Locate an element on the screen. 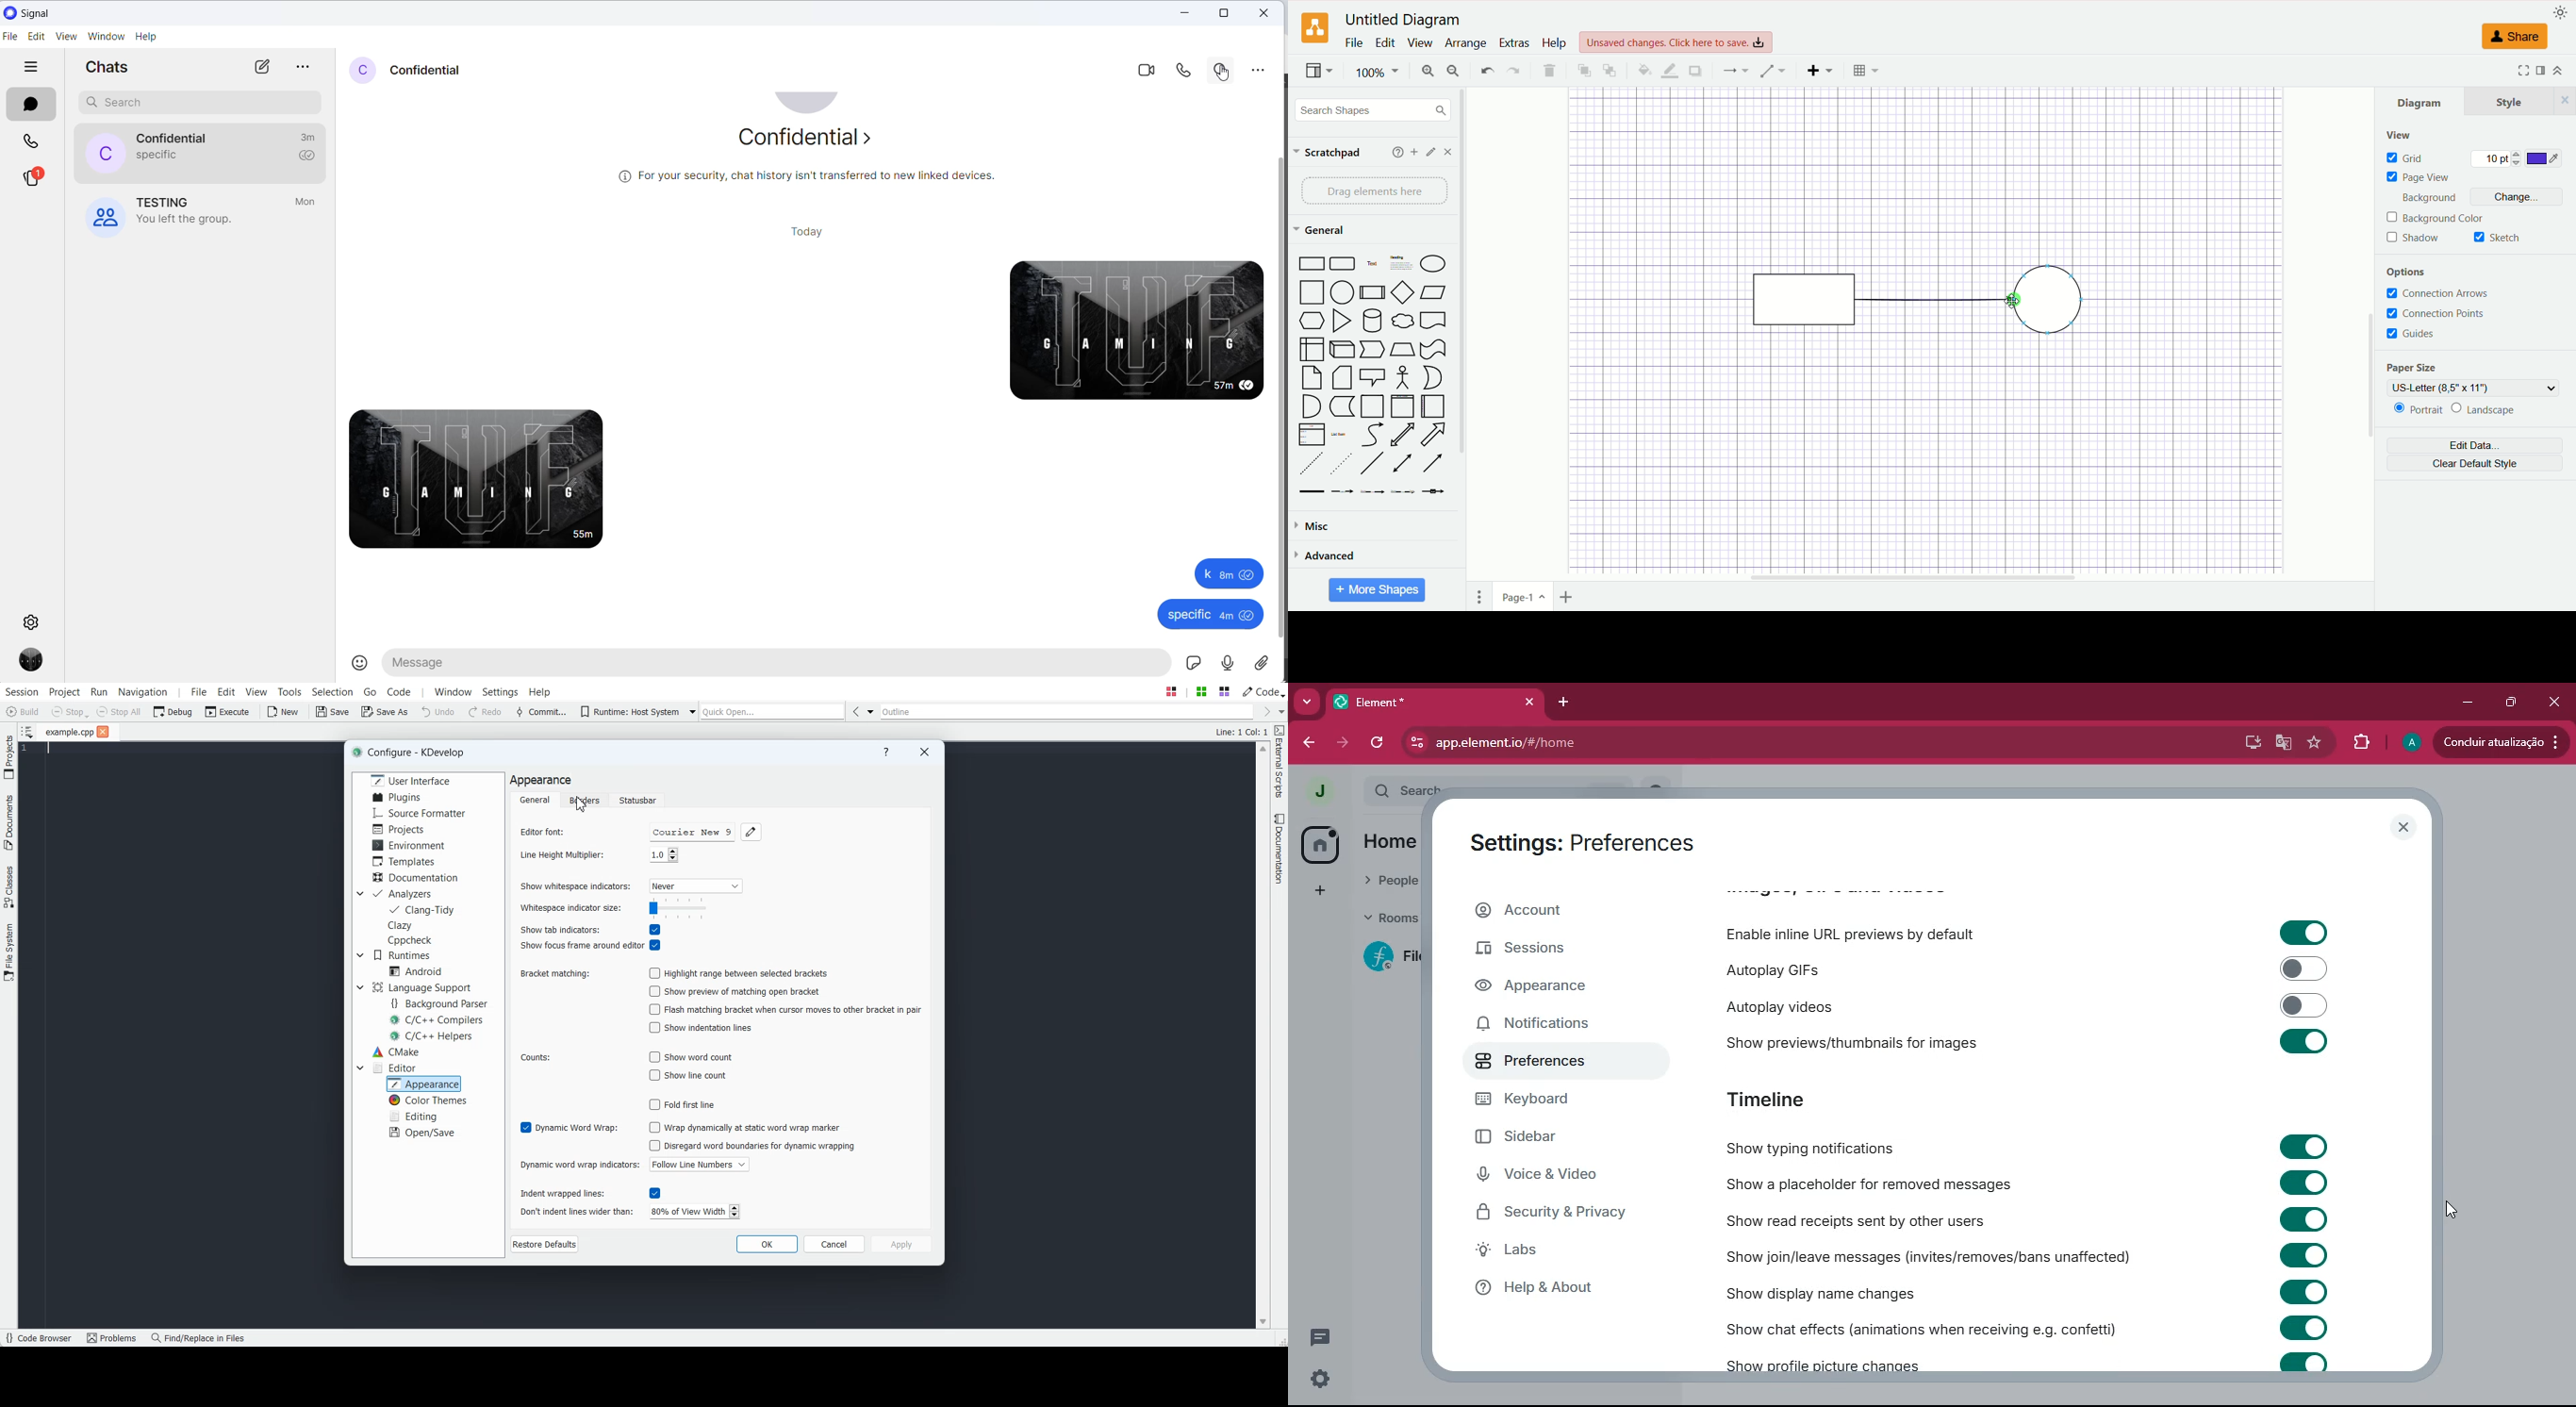 This screenshot has width=2576, height=1428. keyboard is located at coordinates (1554, 1100).